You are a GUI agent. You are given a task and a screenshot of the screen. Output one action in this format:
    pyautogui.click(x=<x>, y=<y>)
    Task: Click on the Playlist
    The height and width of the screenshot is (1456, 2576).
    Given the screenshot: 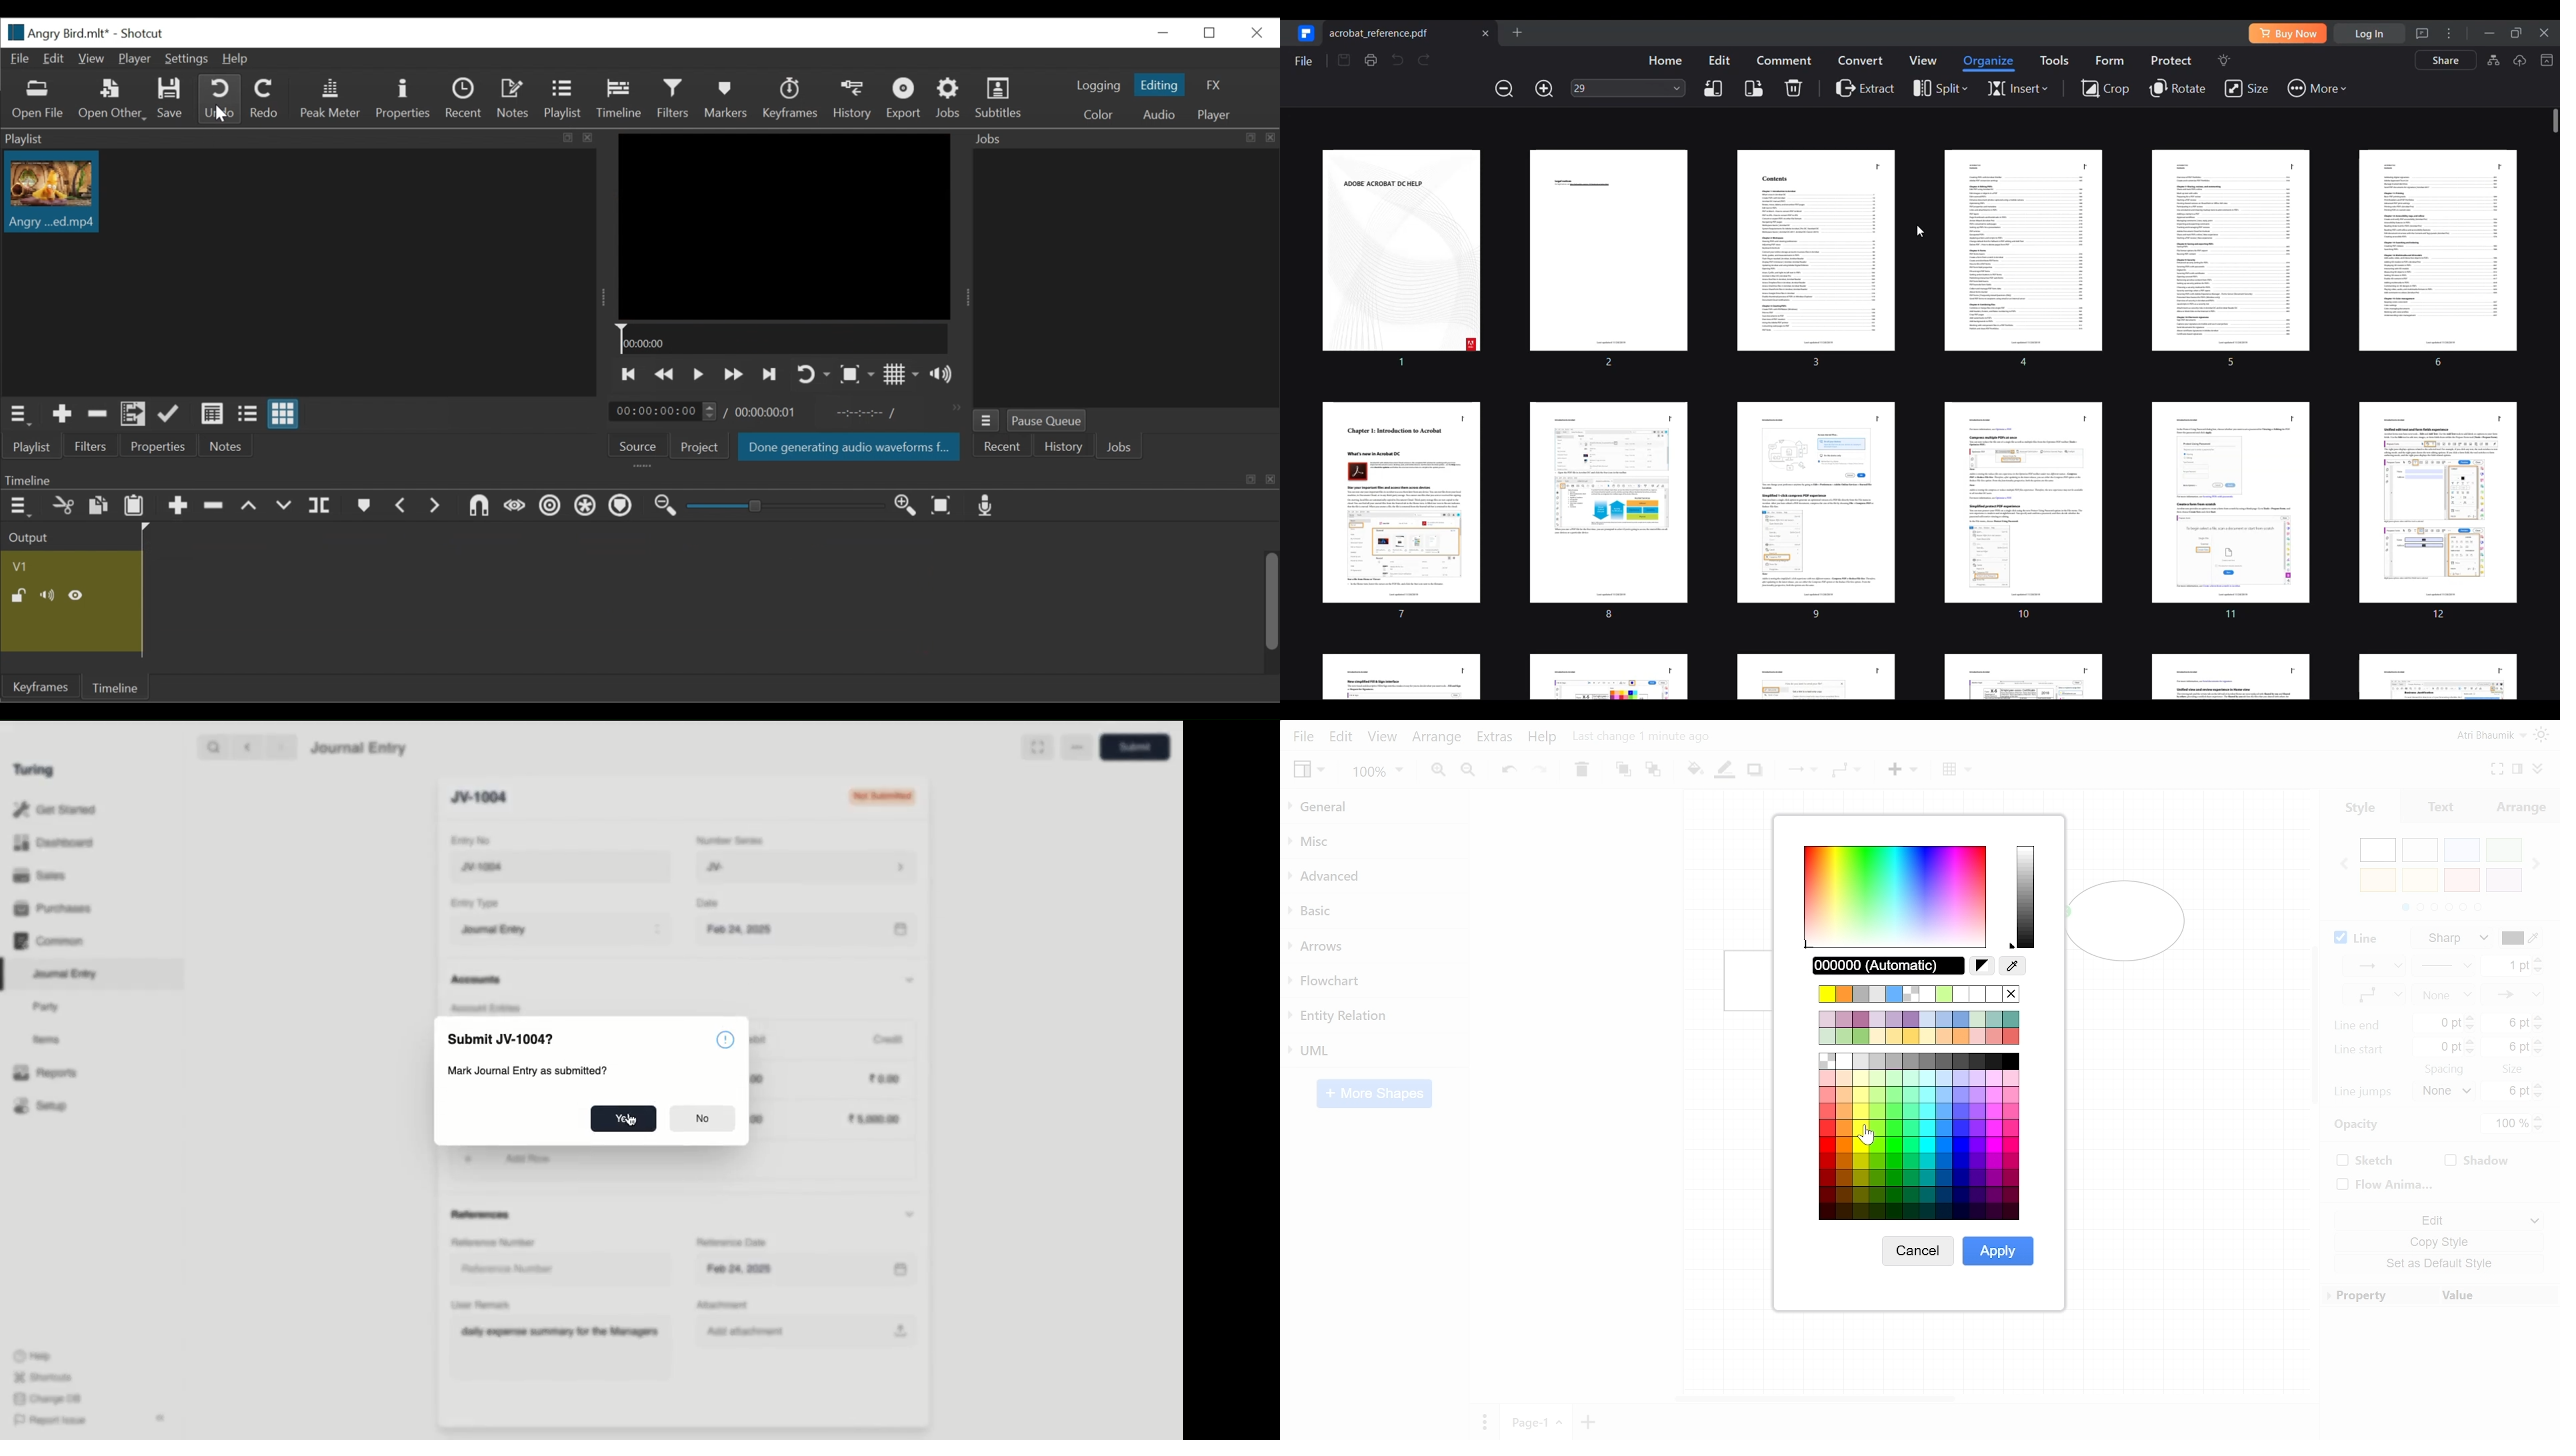 What is the action you would take?
    pyautogui.click(x=565, y=99)
    